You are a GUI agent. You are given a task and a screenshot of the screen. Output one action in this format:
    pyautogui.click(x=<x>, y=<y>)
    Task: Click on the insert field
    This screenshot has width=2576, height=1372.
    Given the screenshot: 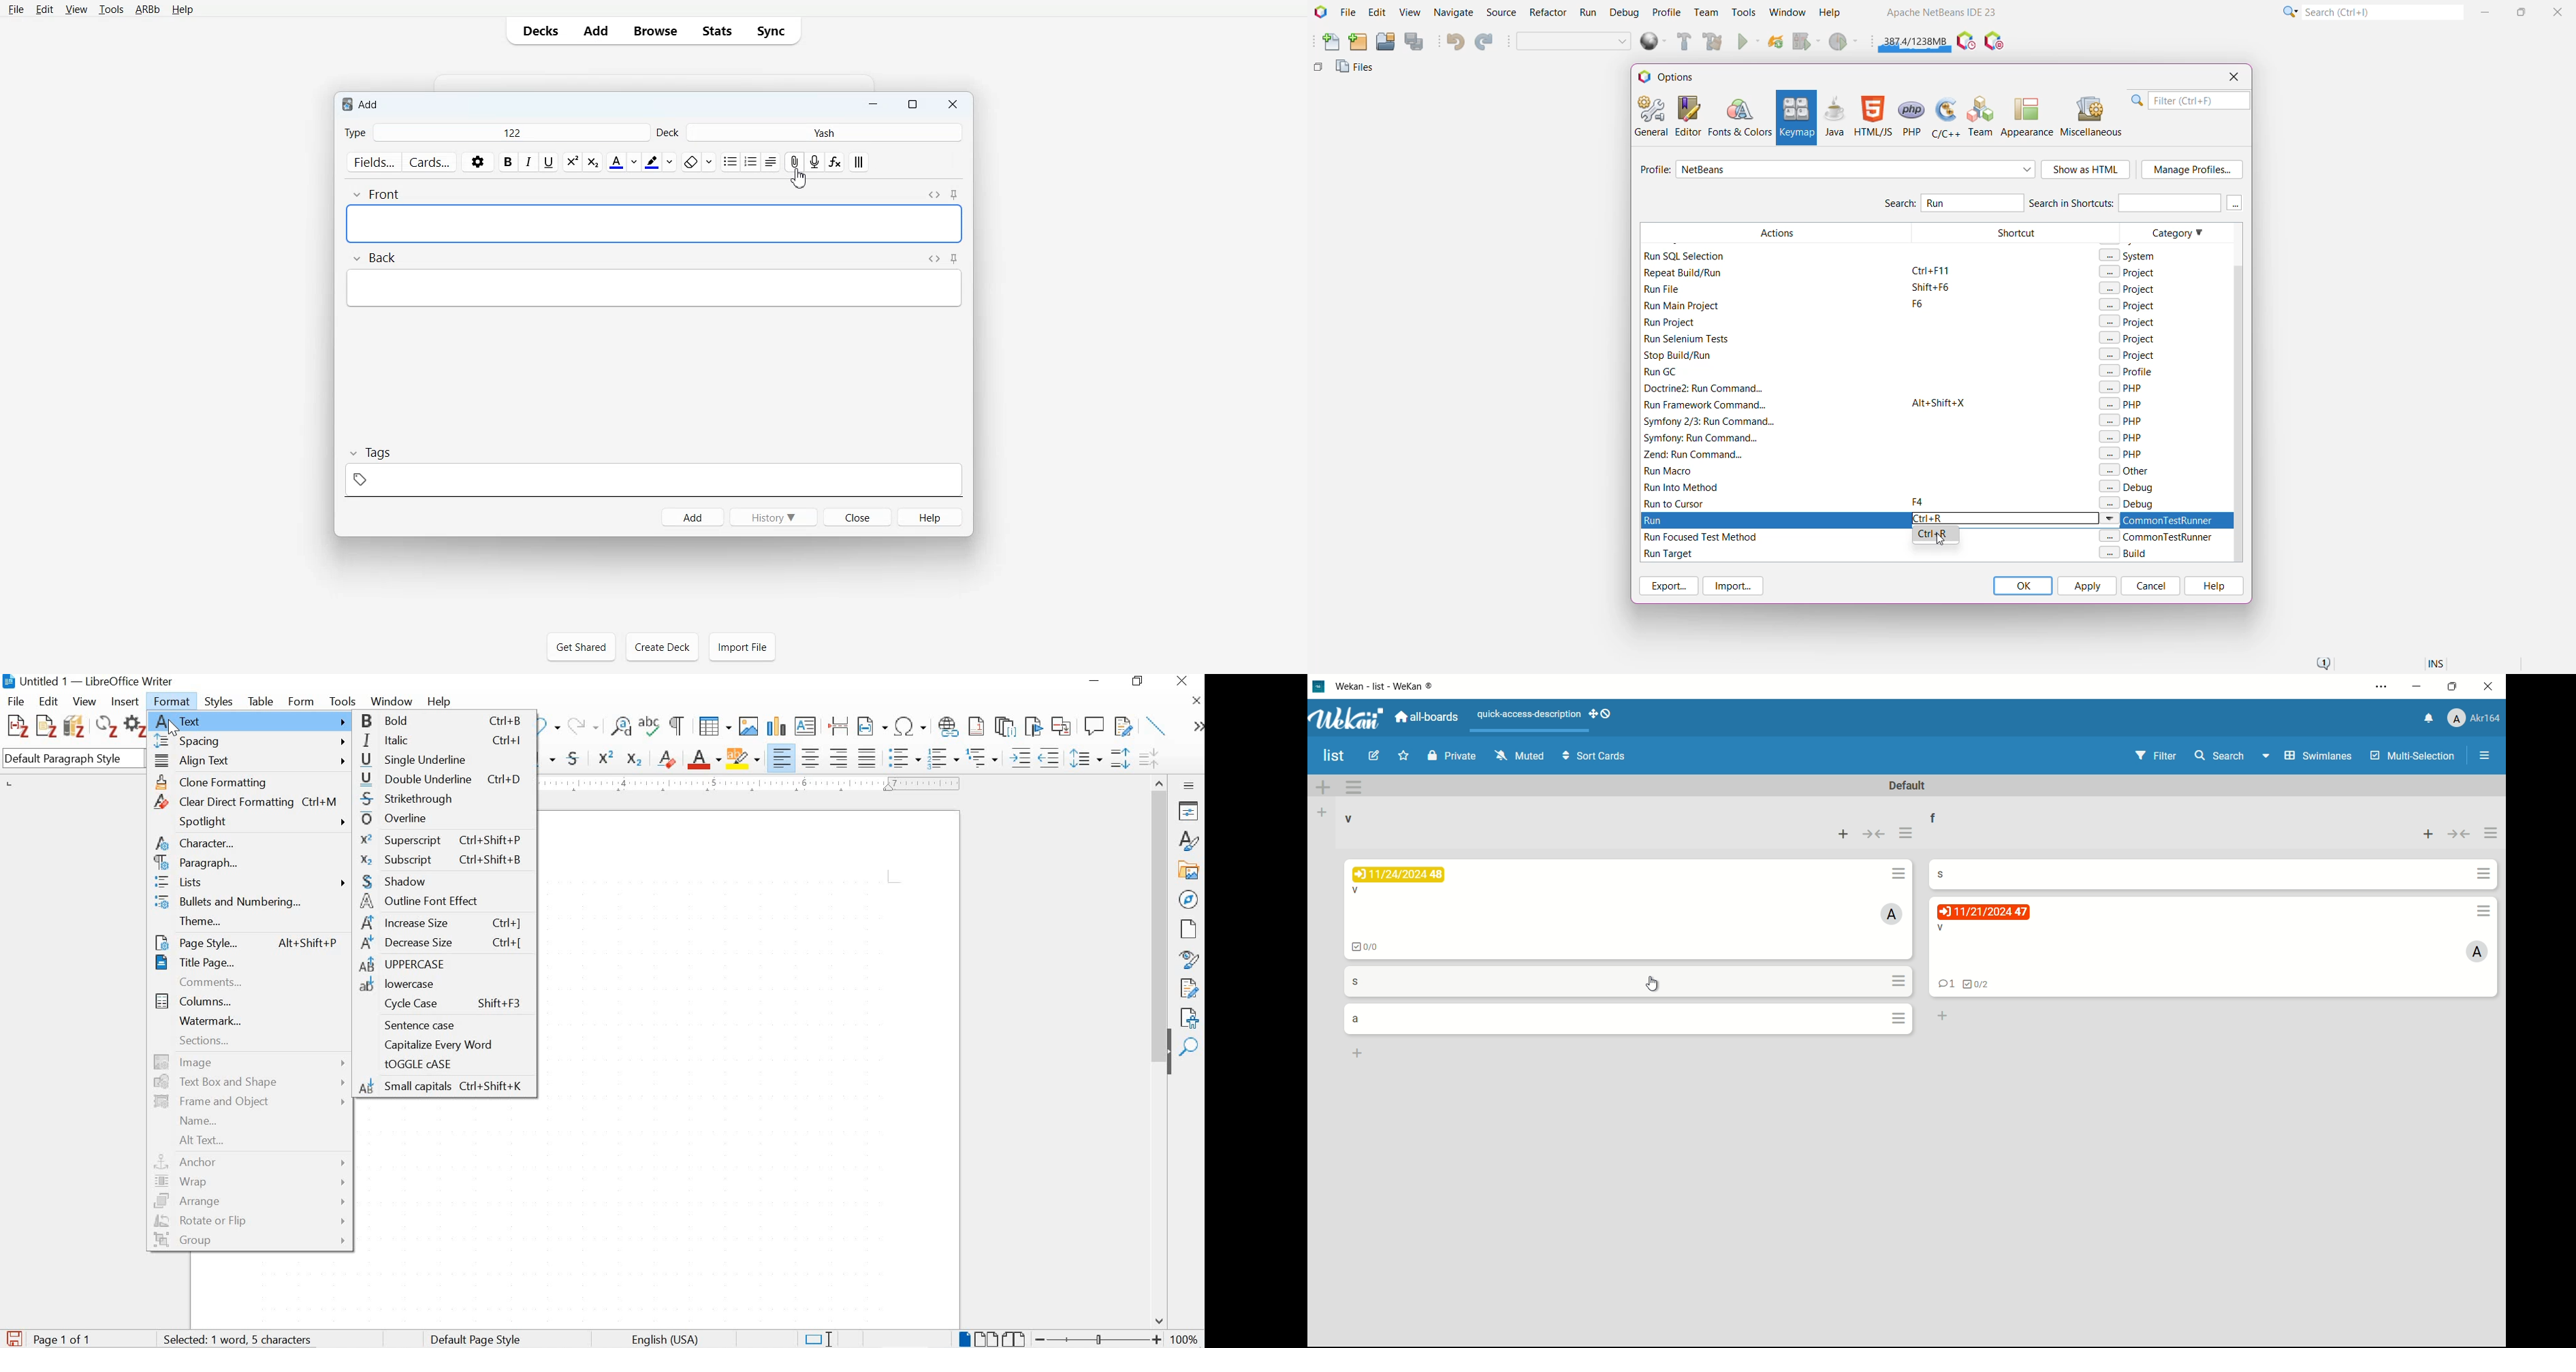 What is the action you would take?
    pyautogui.click(x=872, y=727)
    